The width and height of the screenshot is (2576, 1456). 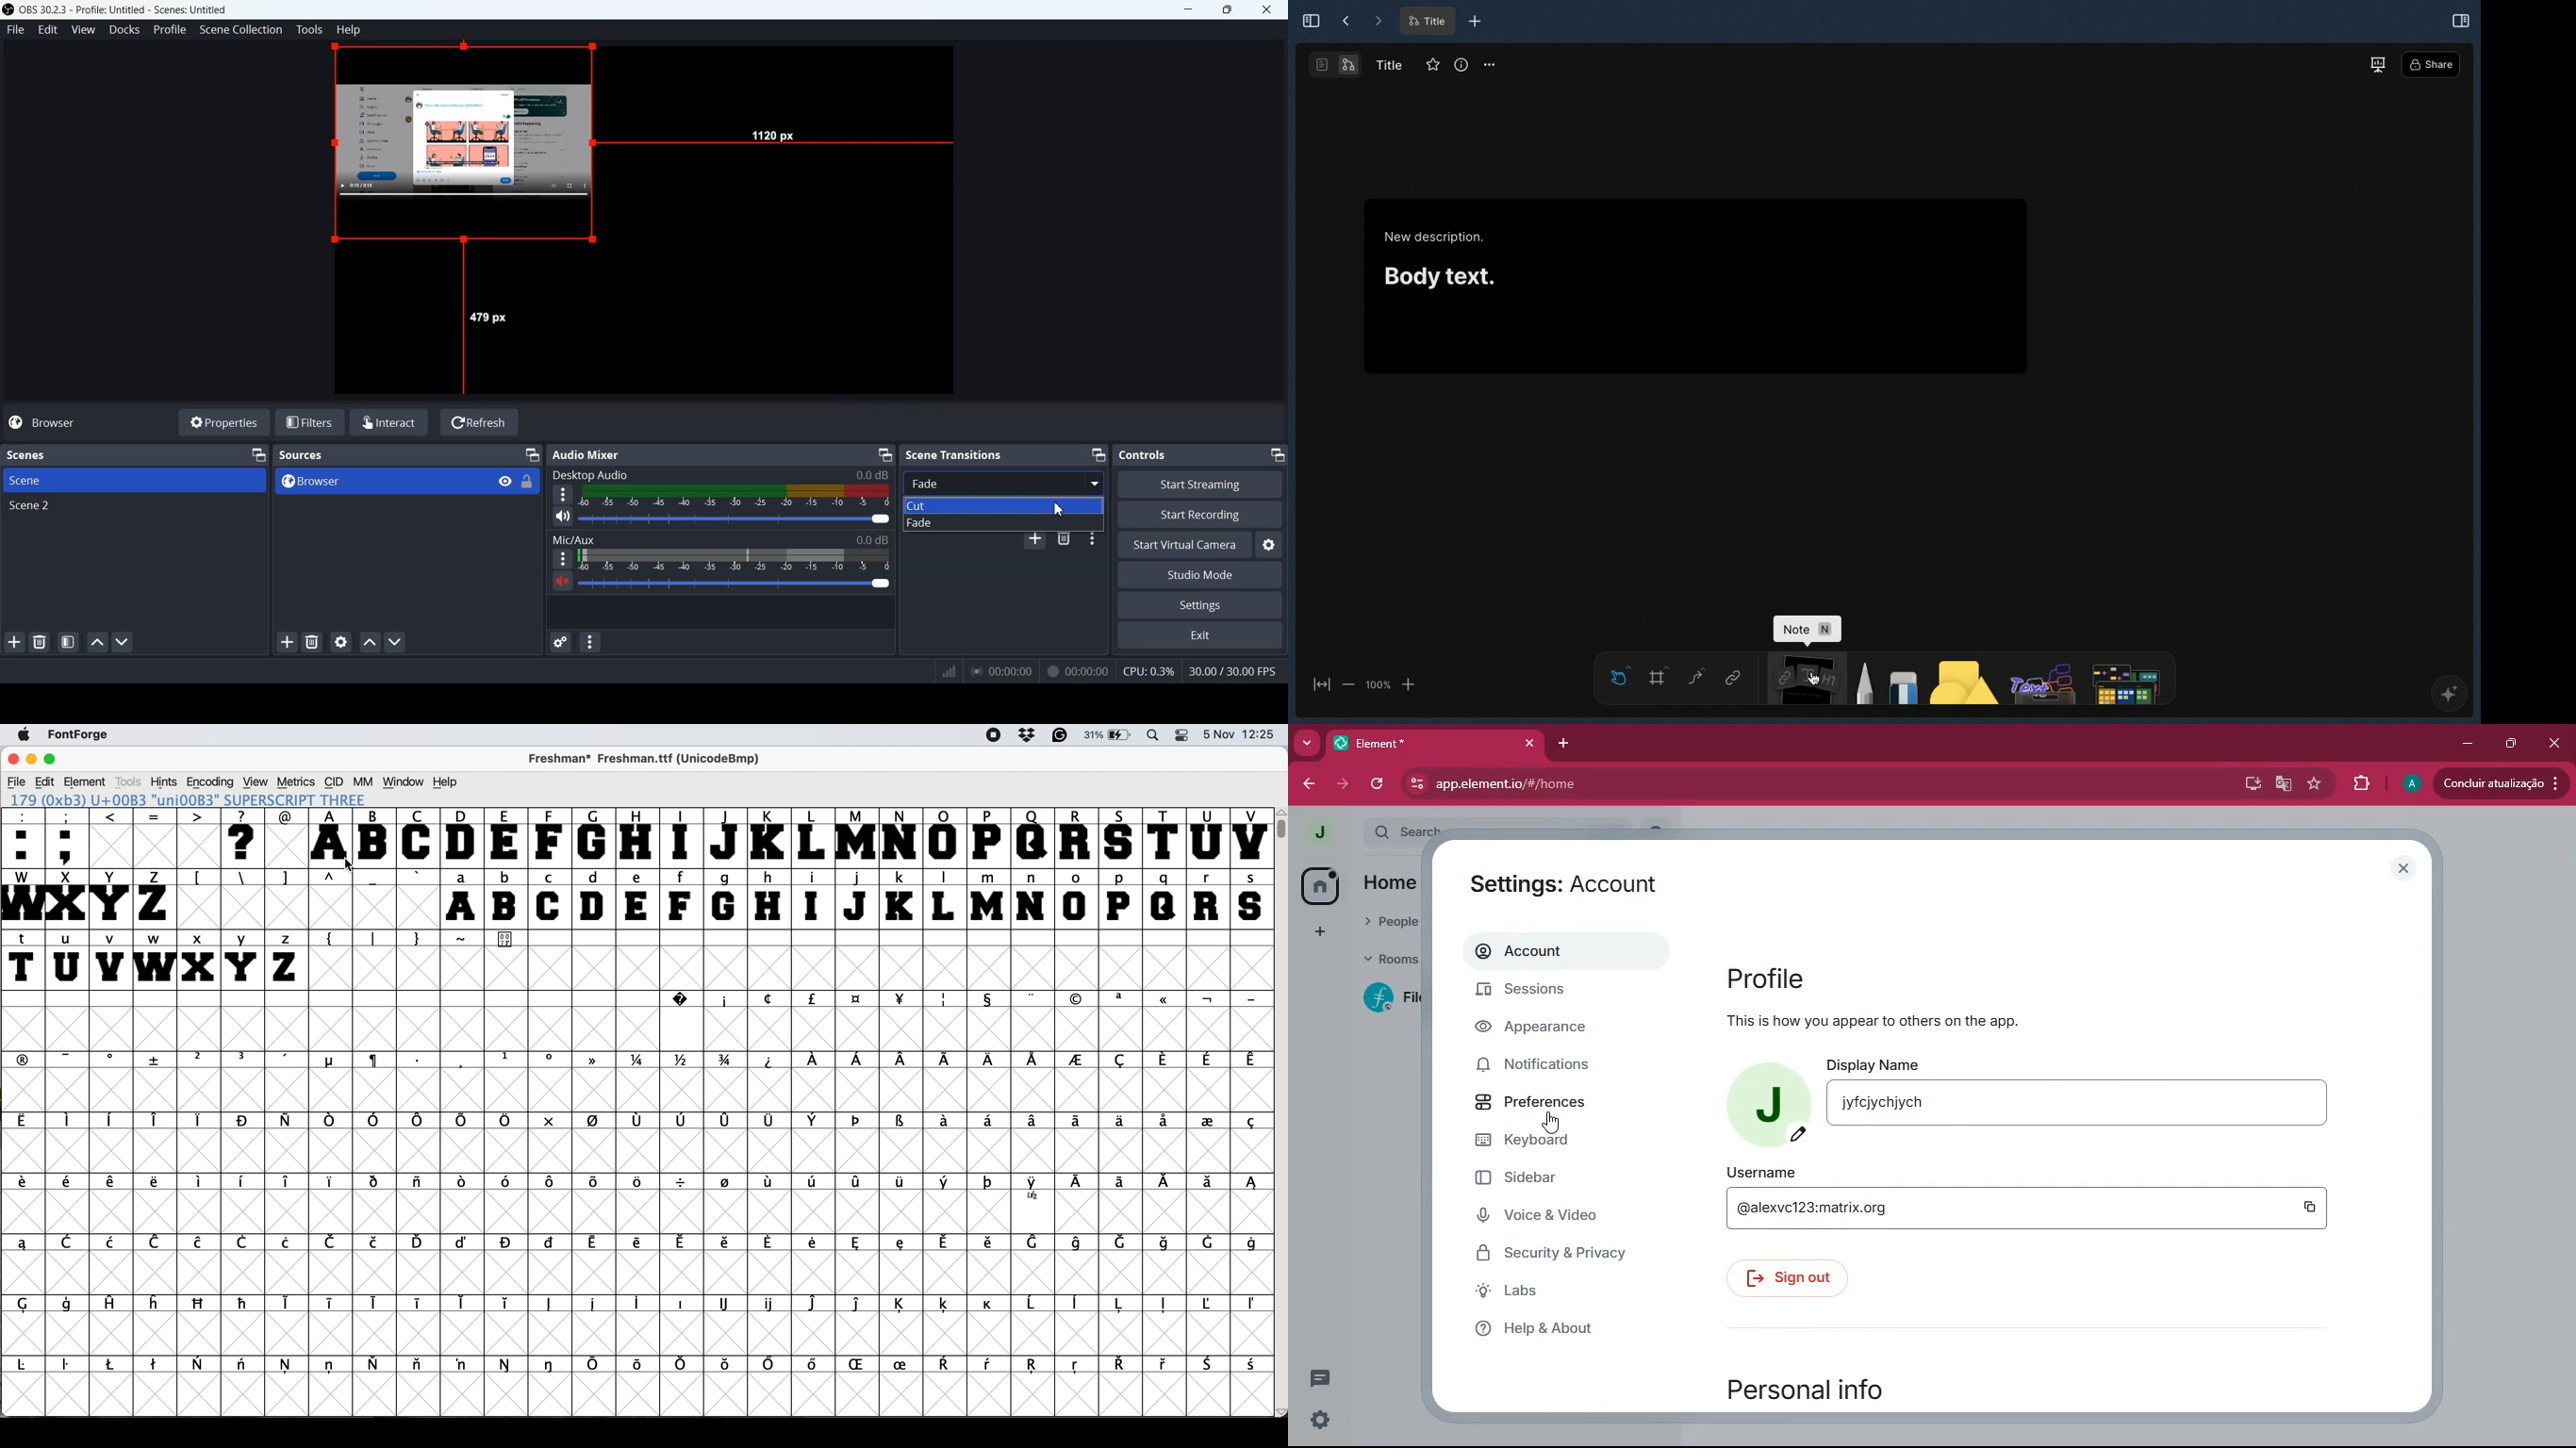 I want to click on symbol, so click(x=1081, y=1242).